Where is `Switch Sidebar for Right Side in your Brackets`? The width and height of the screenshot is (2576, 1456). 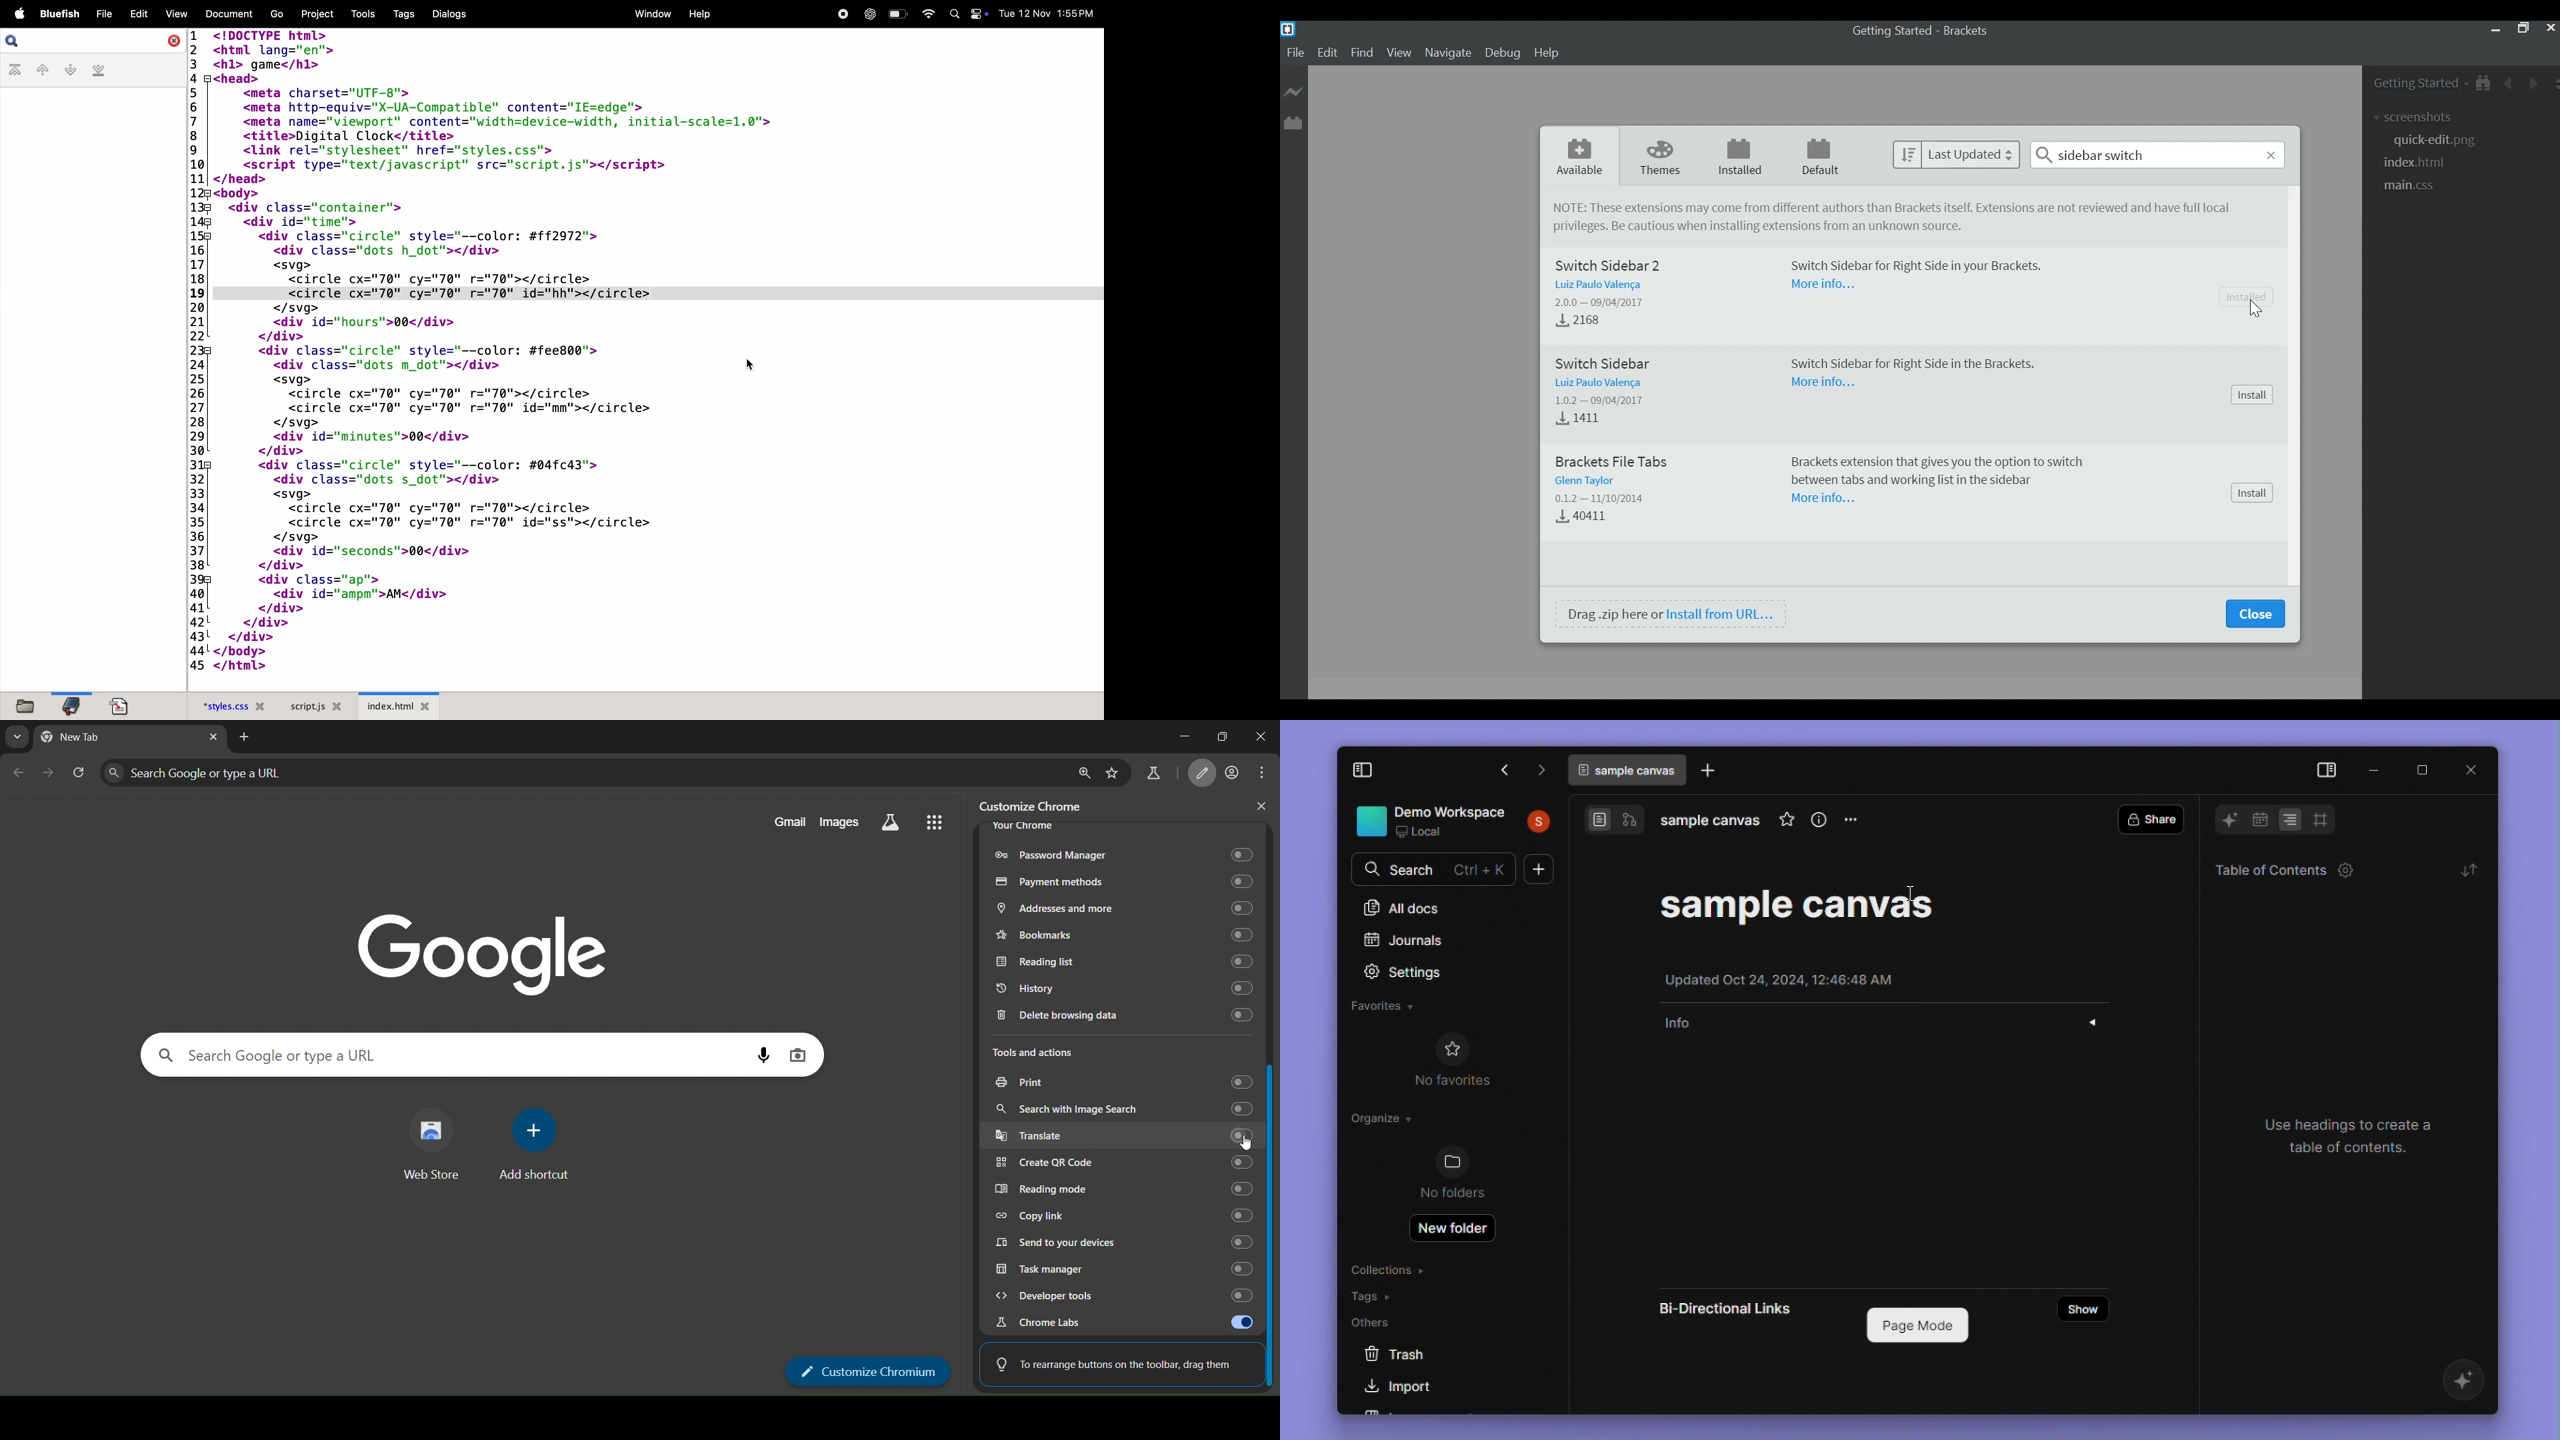
Switch Sidebar for Right Side in your Brackets is located at coordinates (1923, 264).